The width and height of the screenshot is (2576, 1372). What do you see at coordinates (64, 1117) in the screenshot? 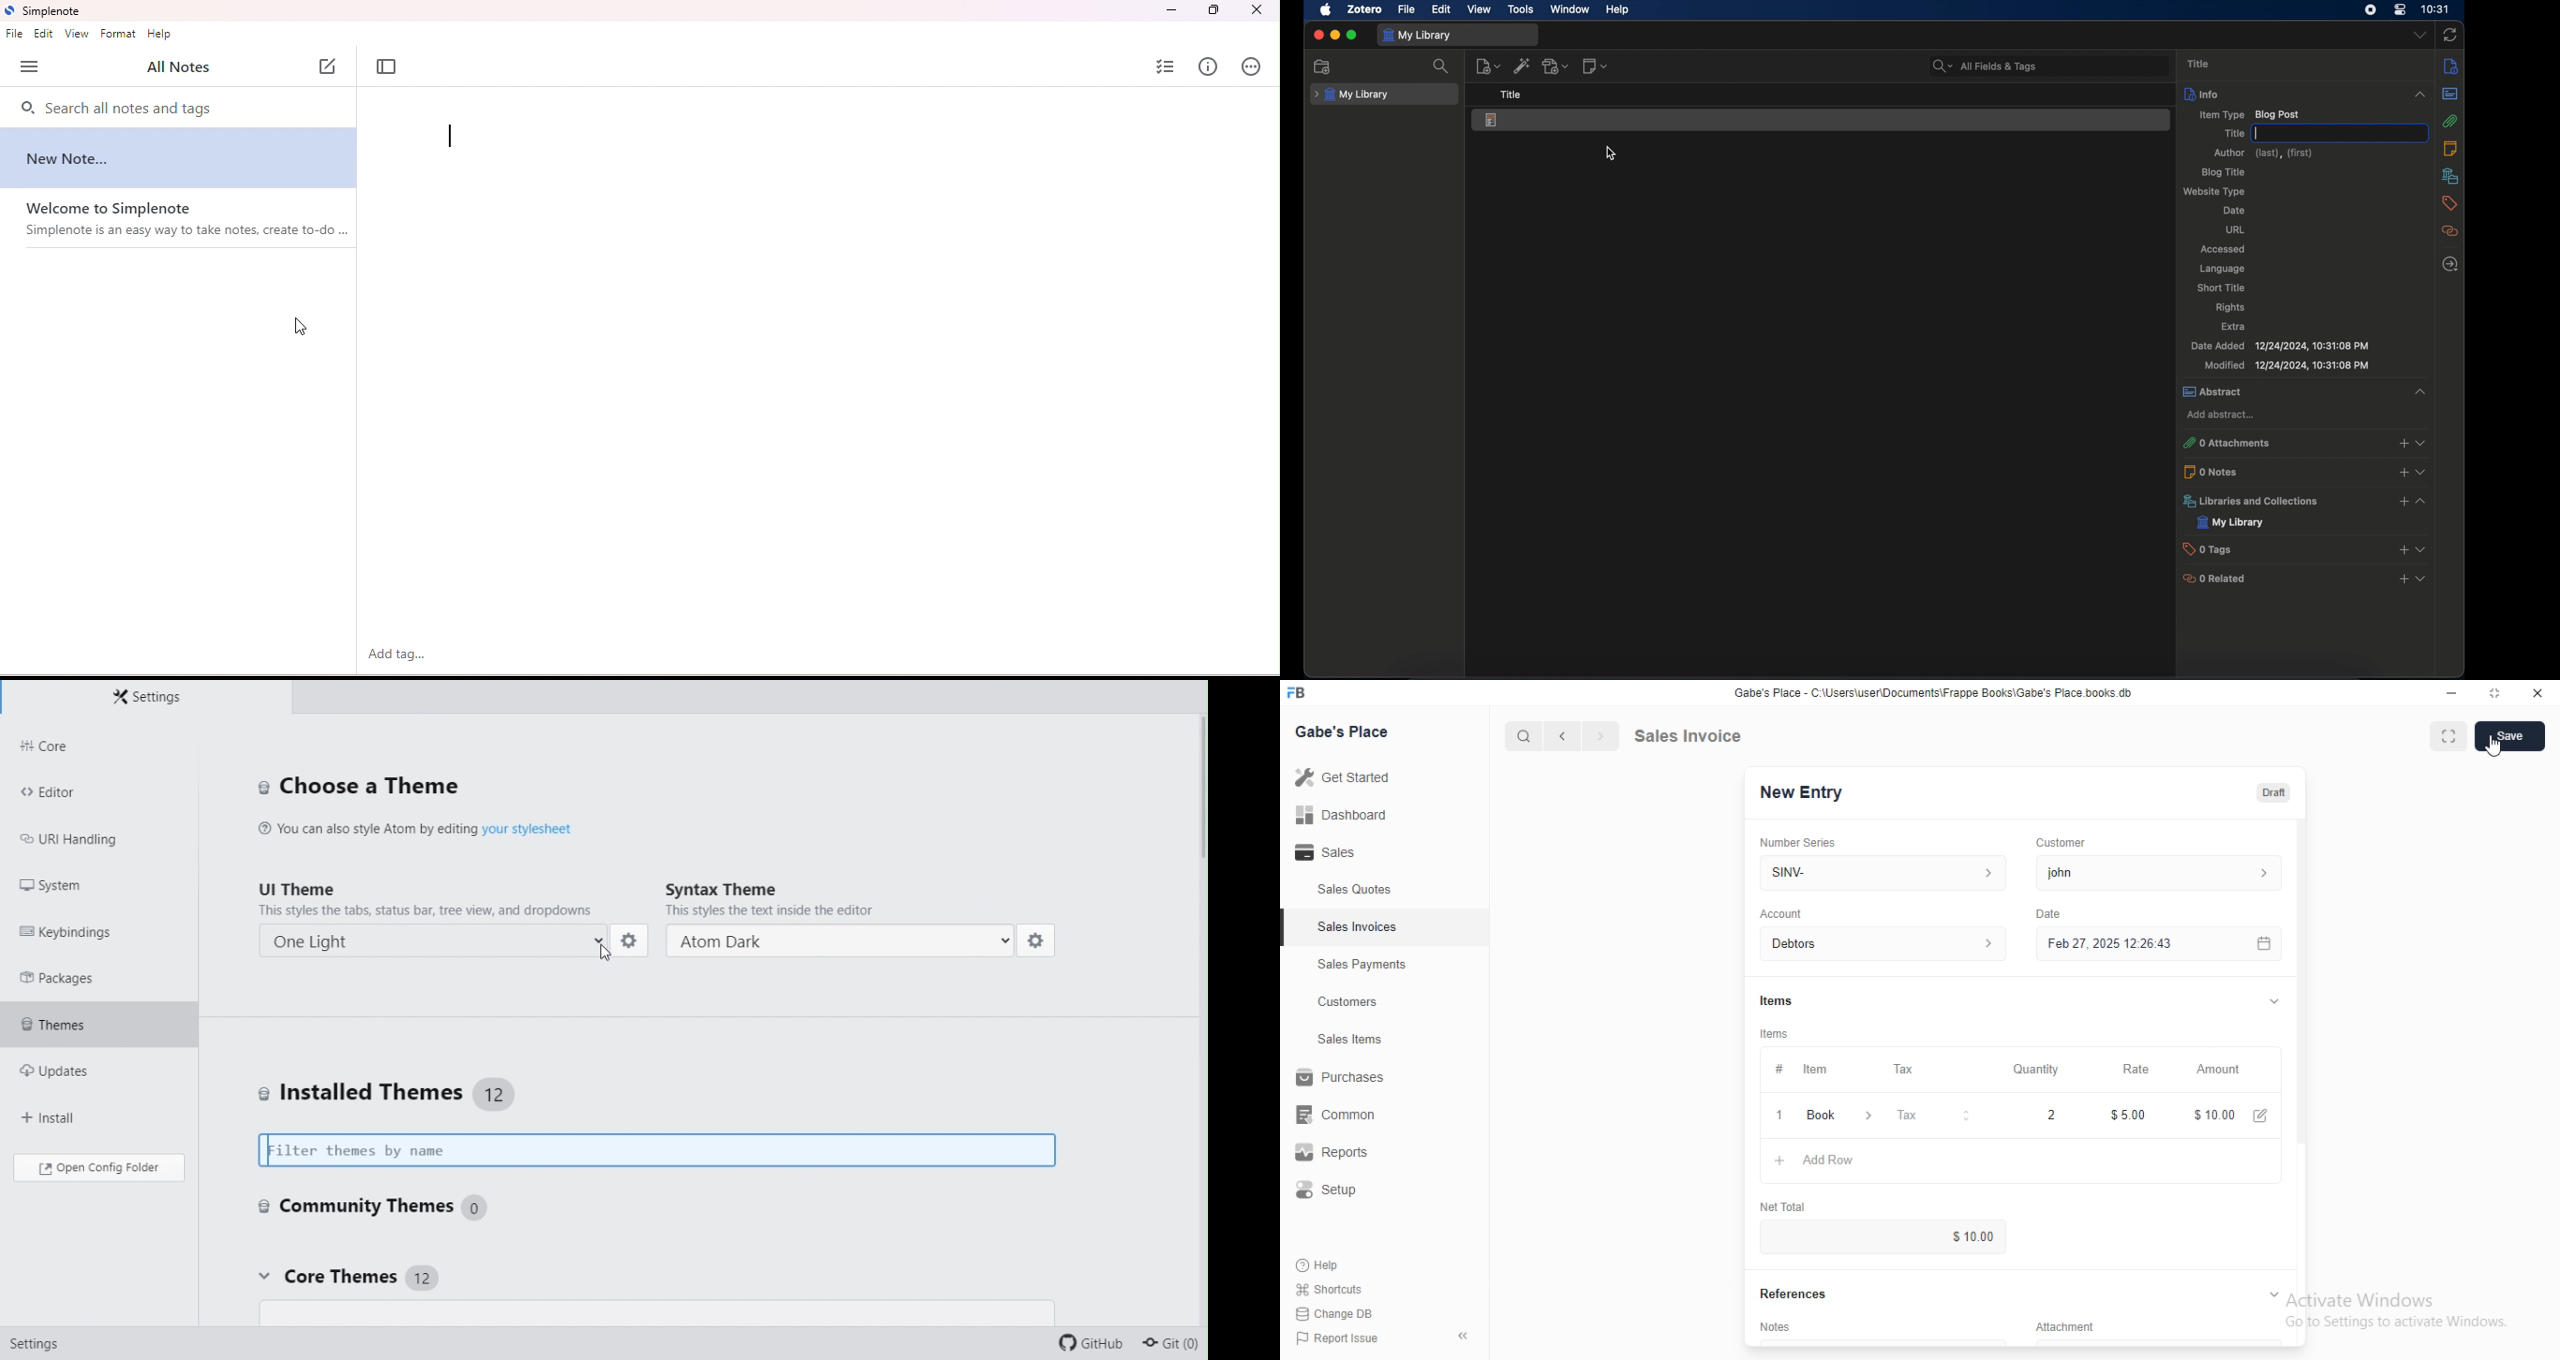
I see `Install` at bounding box center [64, 1117].